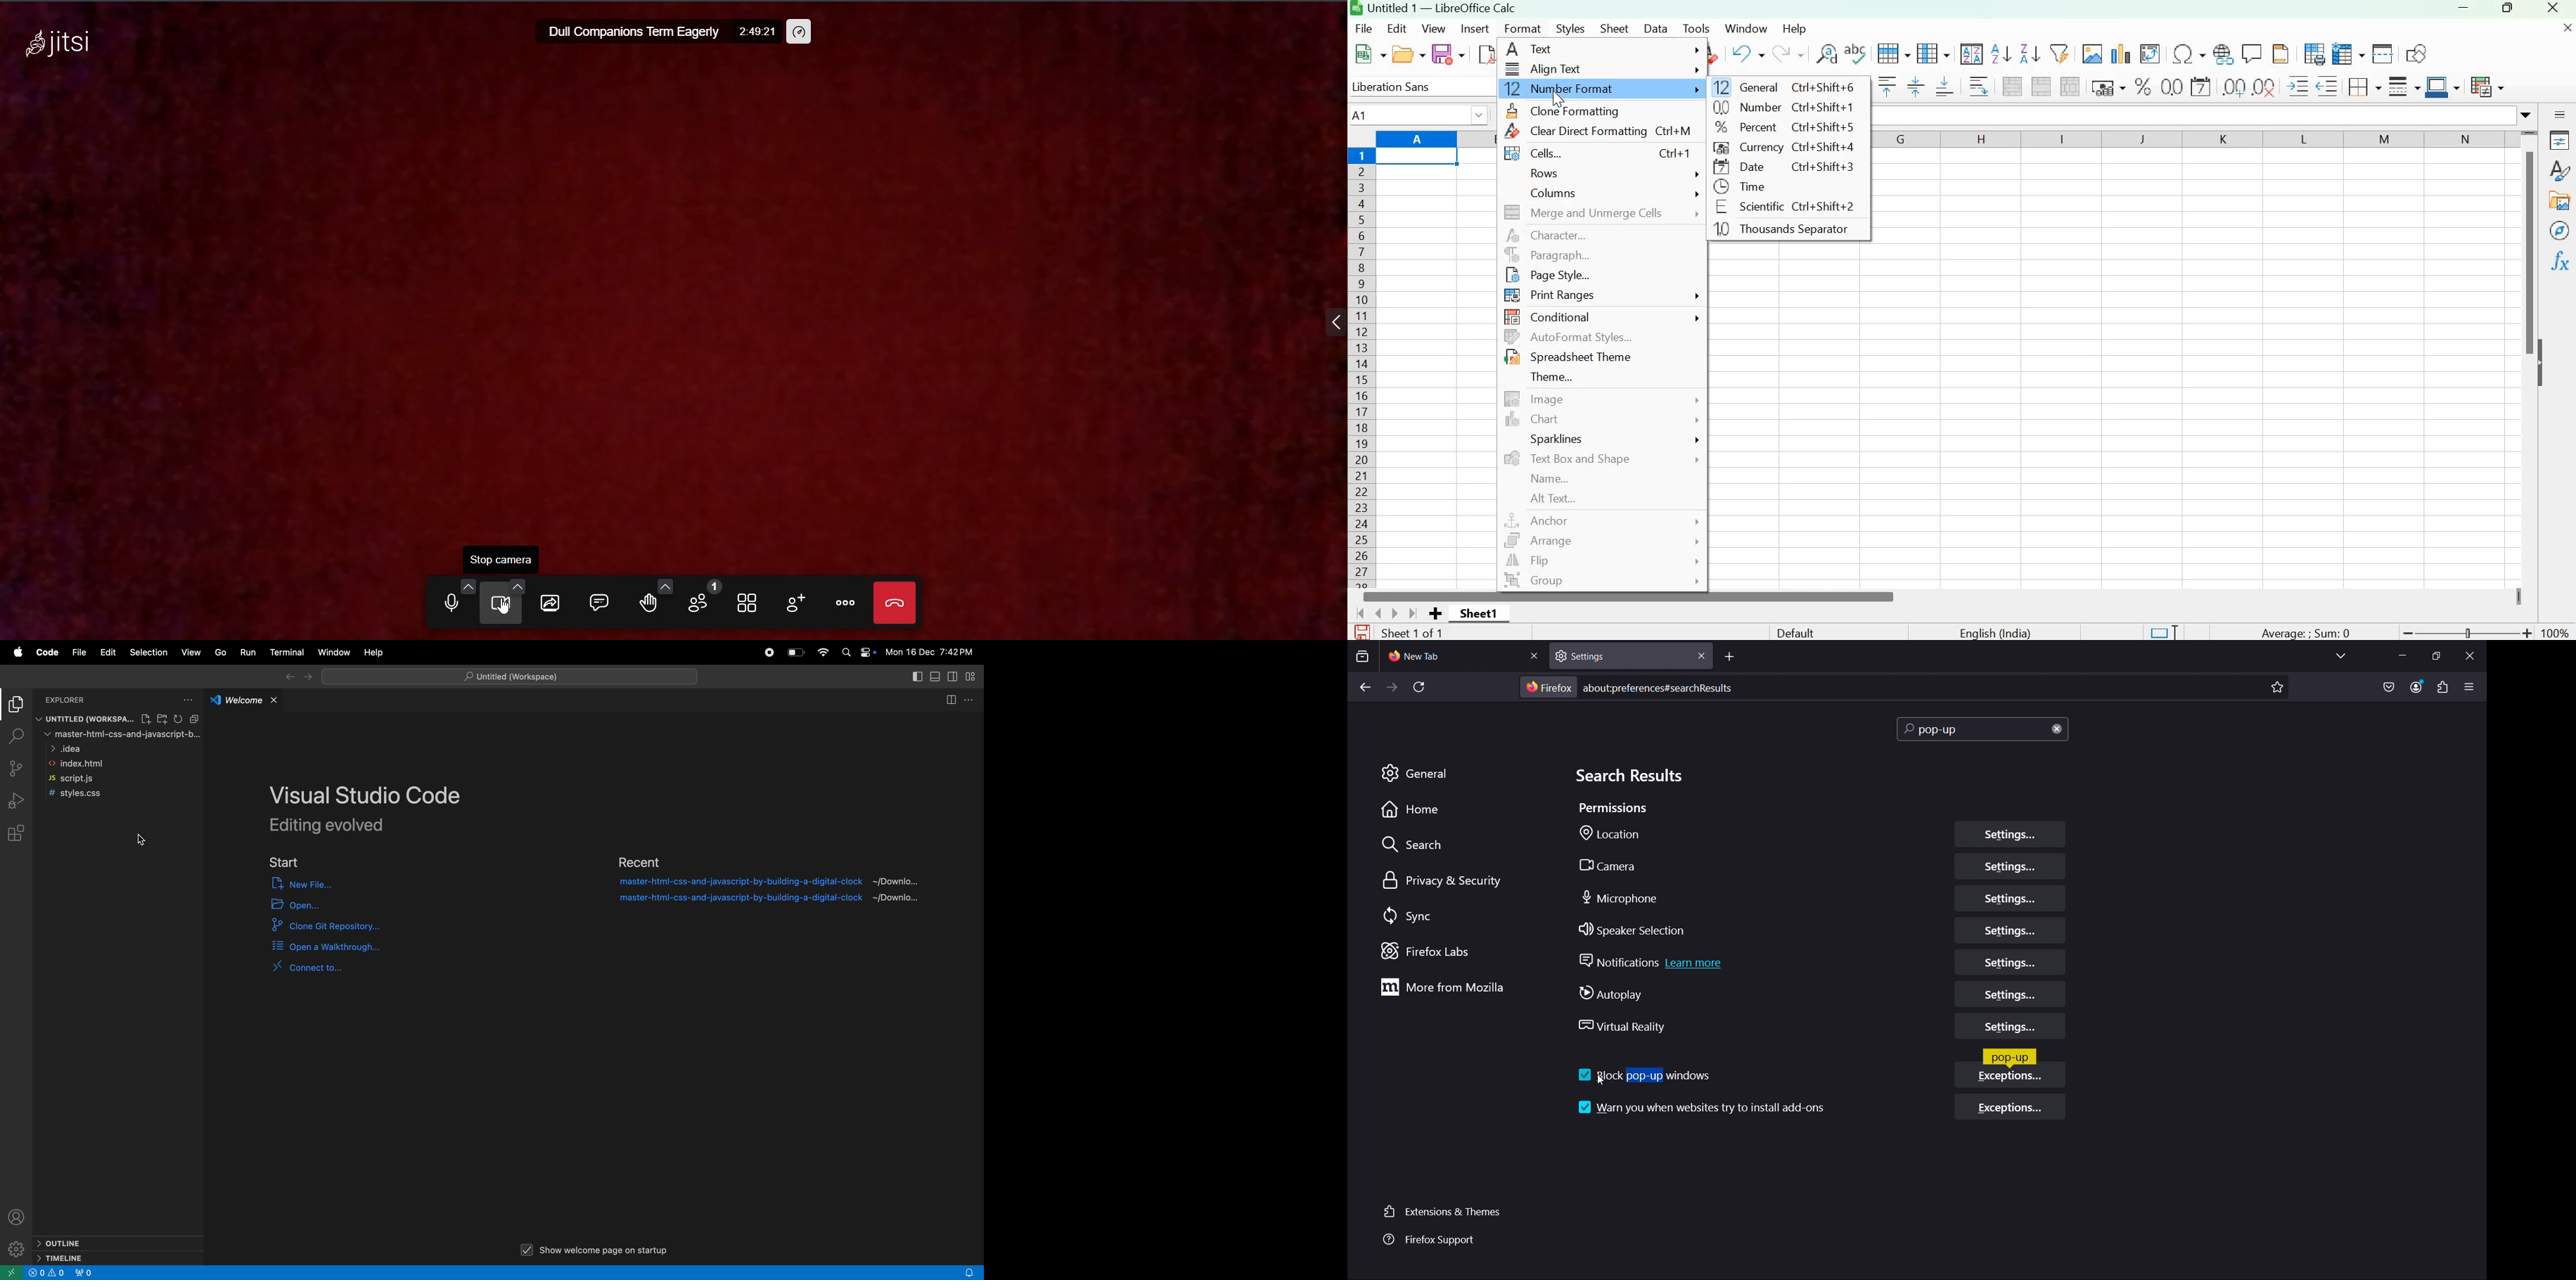  Describe the element at coordinates (2253, 52) in the screenshot. I see `Insert comment` at that location.